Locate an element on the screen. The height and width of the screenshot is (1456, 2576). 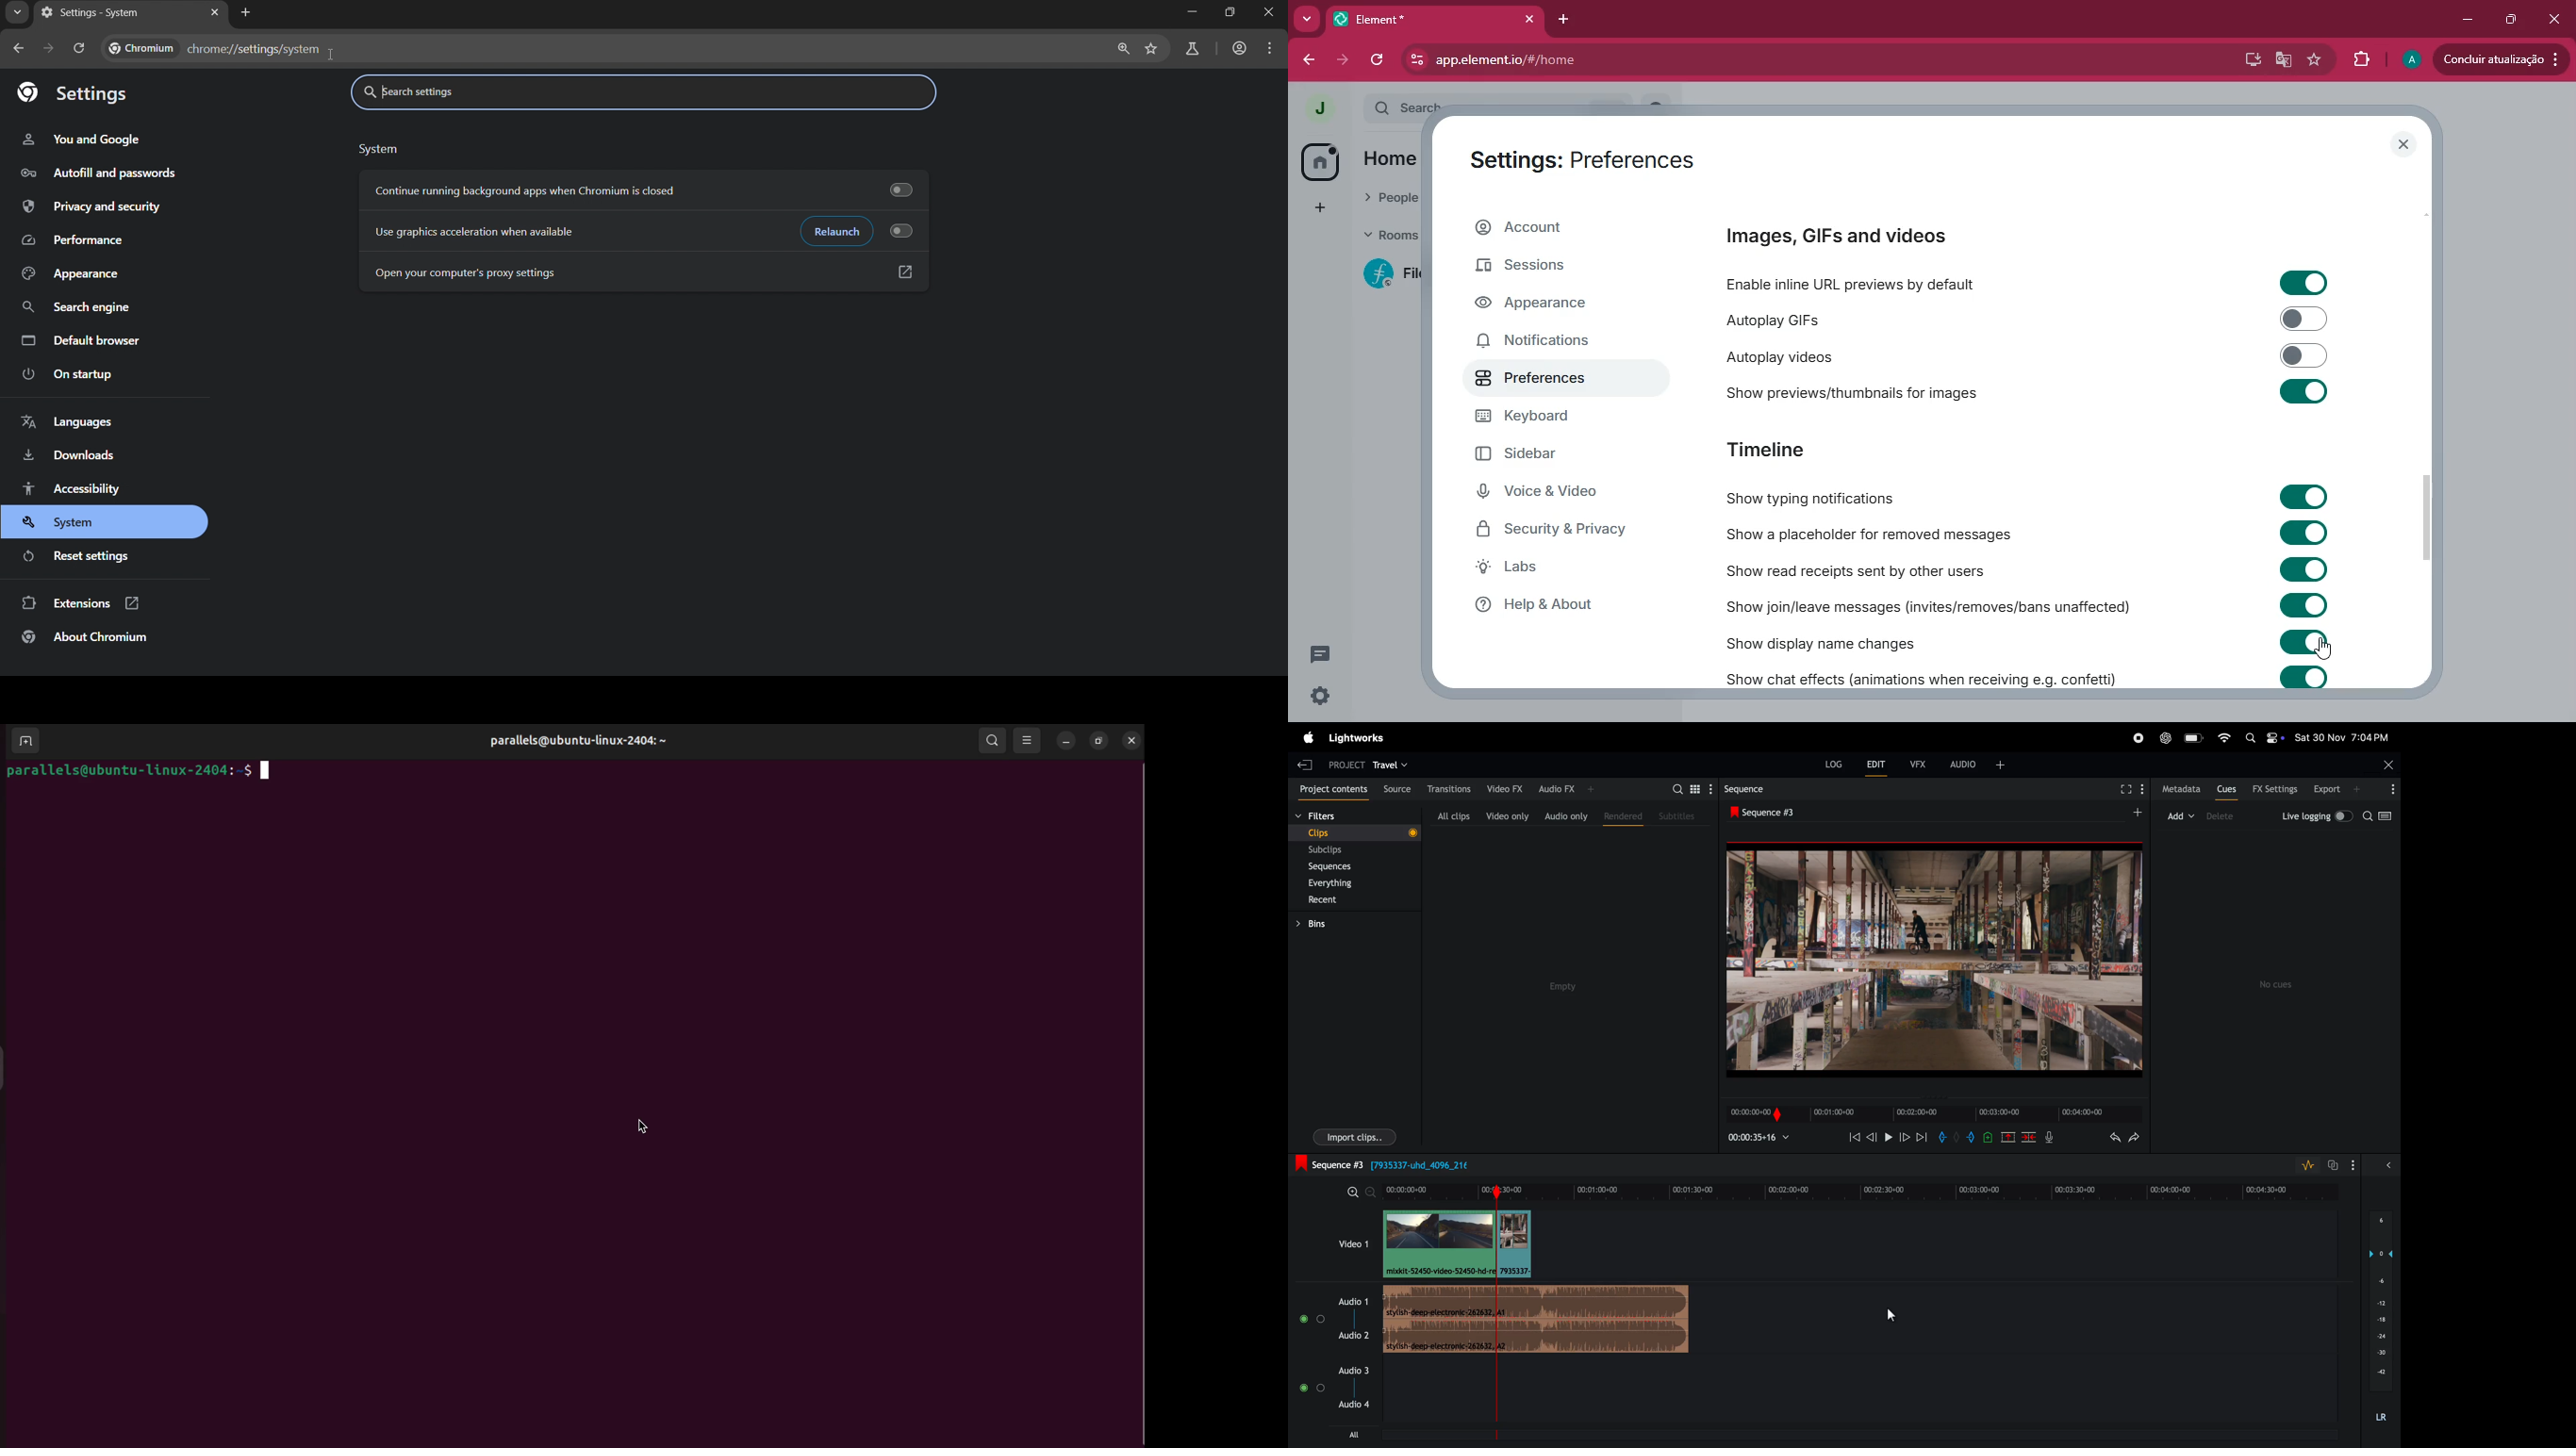
record is located at coordinates (2137, 737).